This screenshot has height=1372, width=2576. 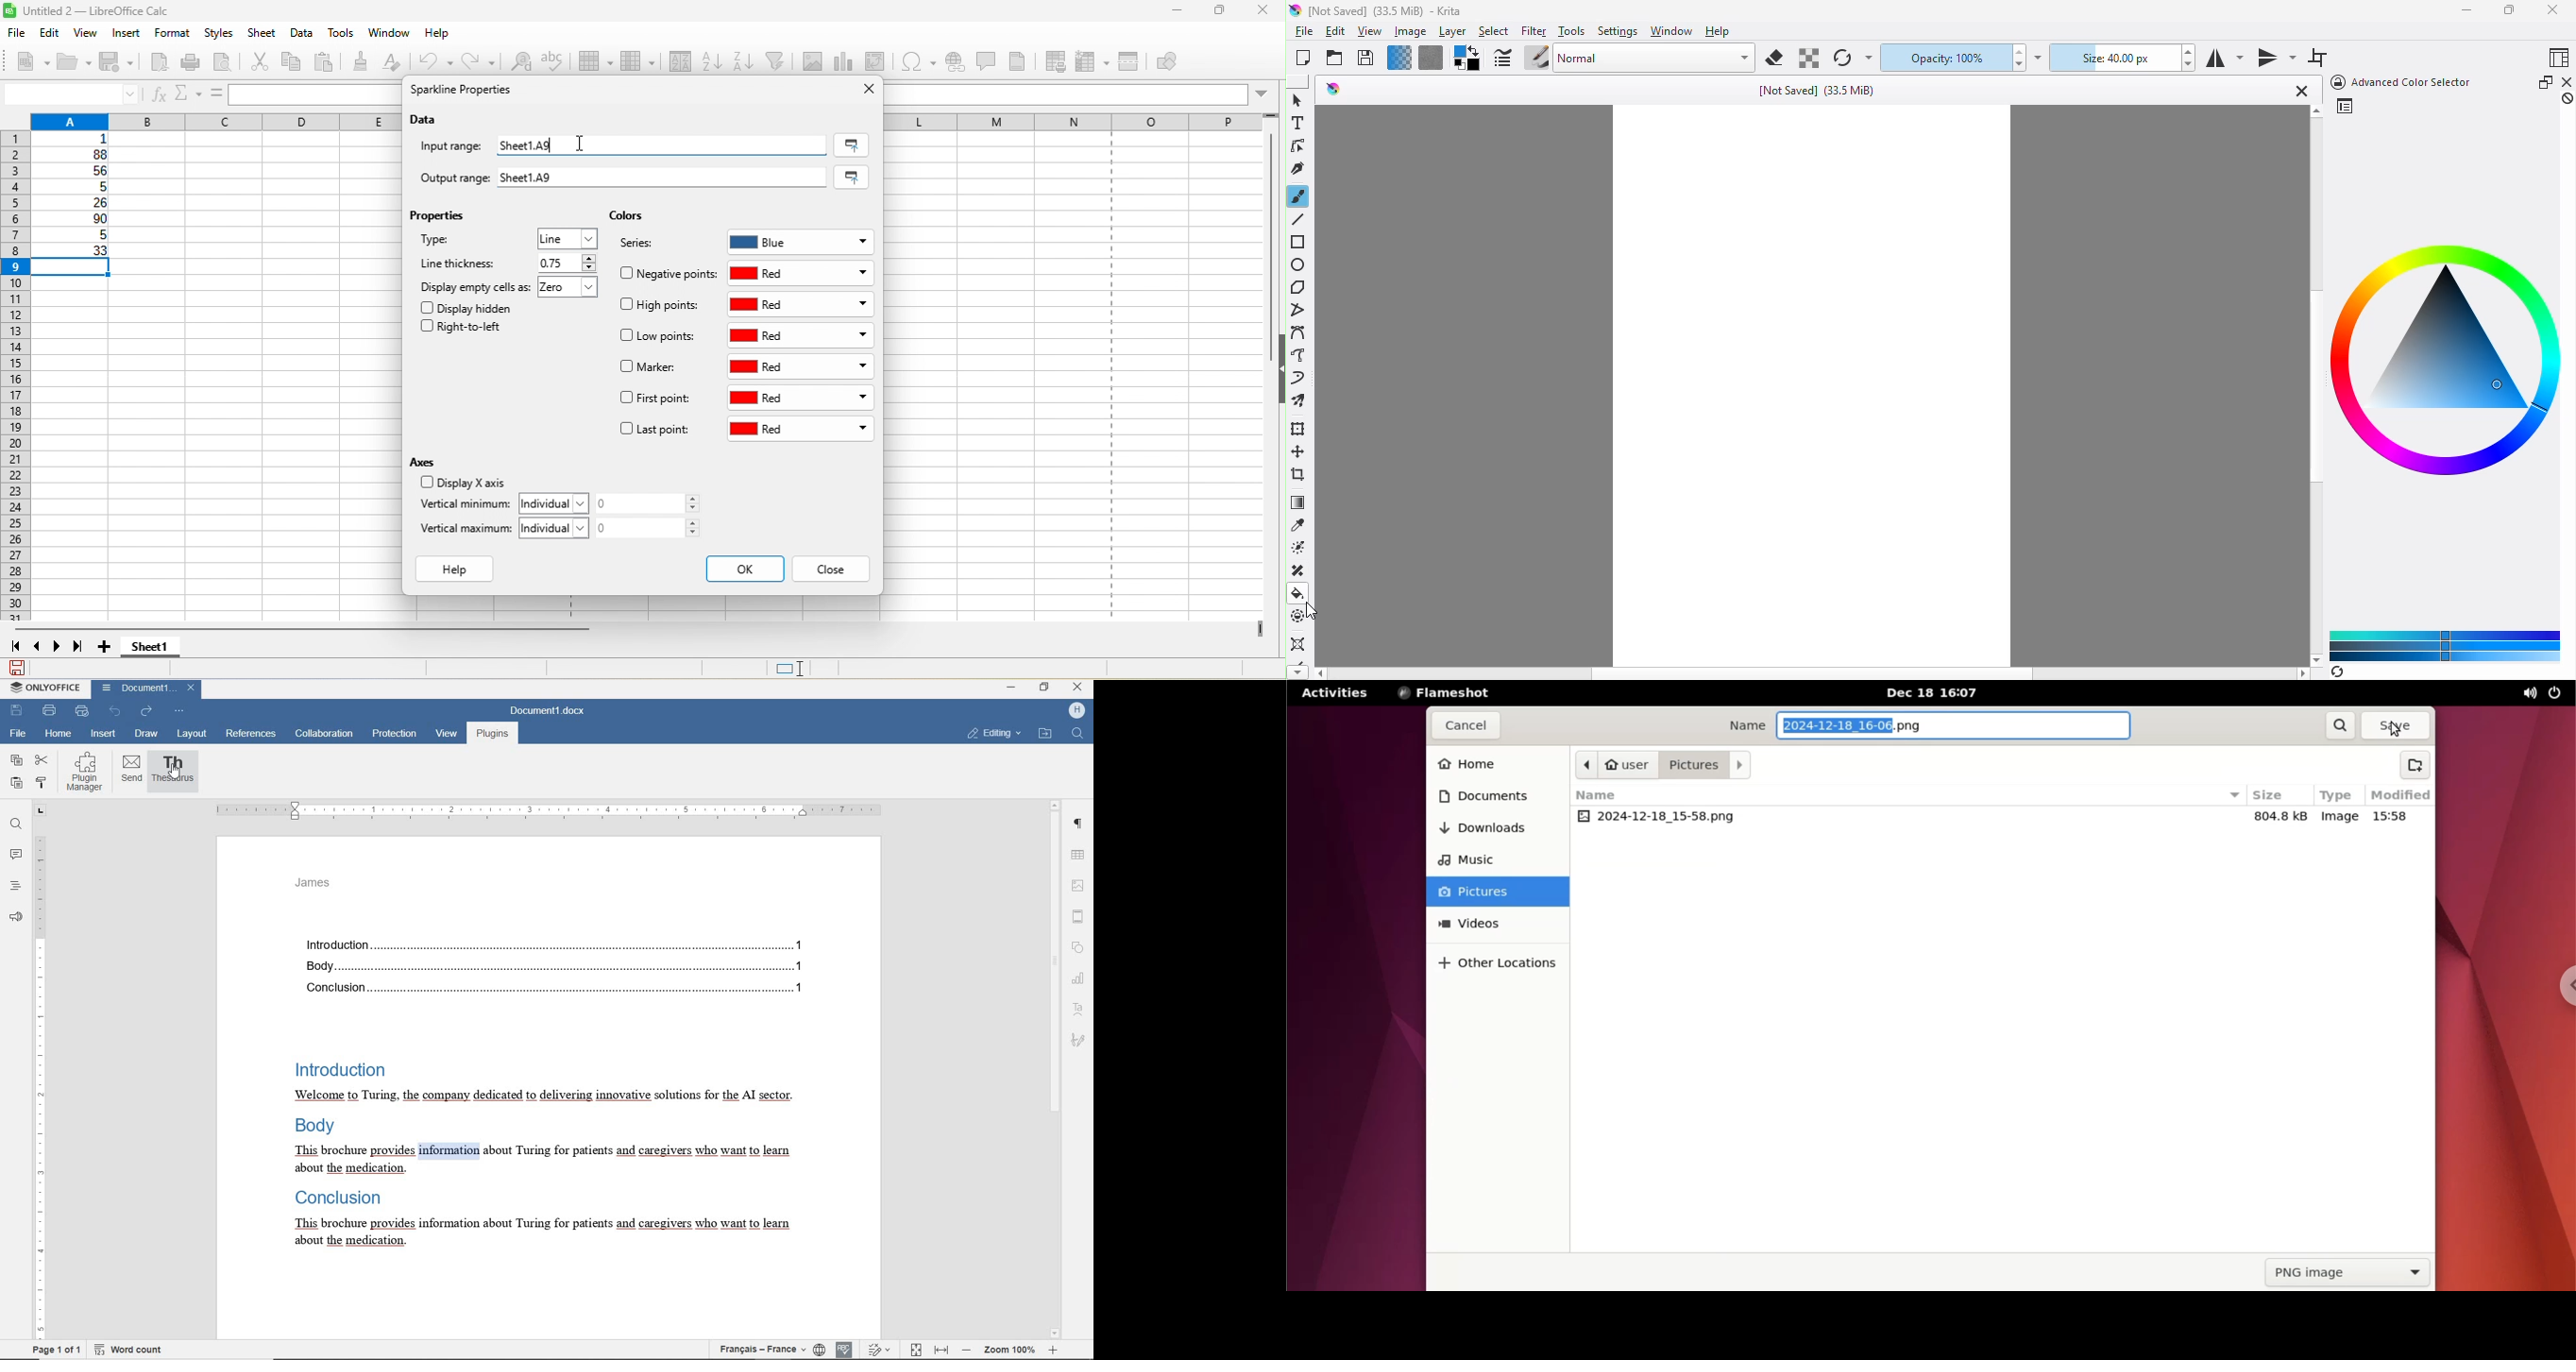 I want to click on cursor, so click(x=176, y=772).